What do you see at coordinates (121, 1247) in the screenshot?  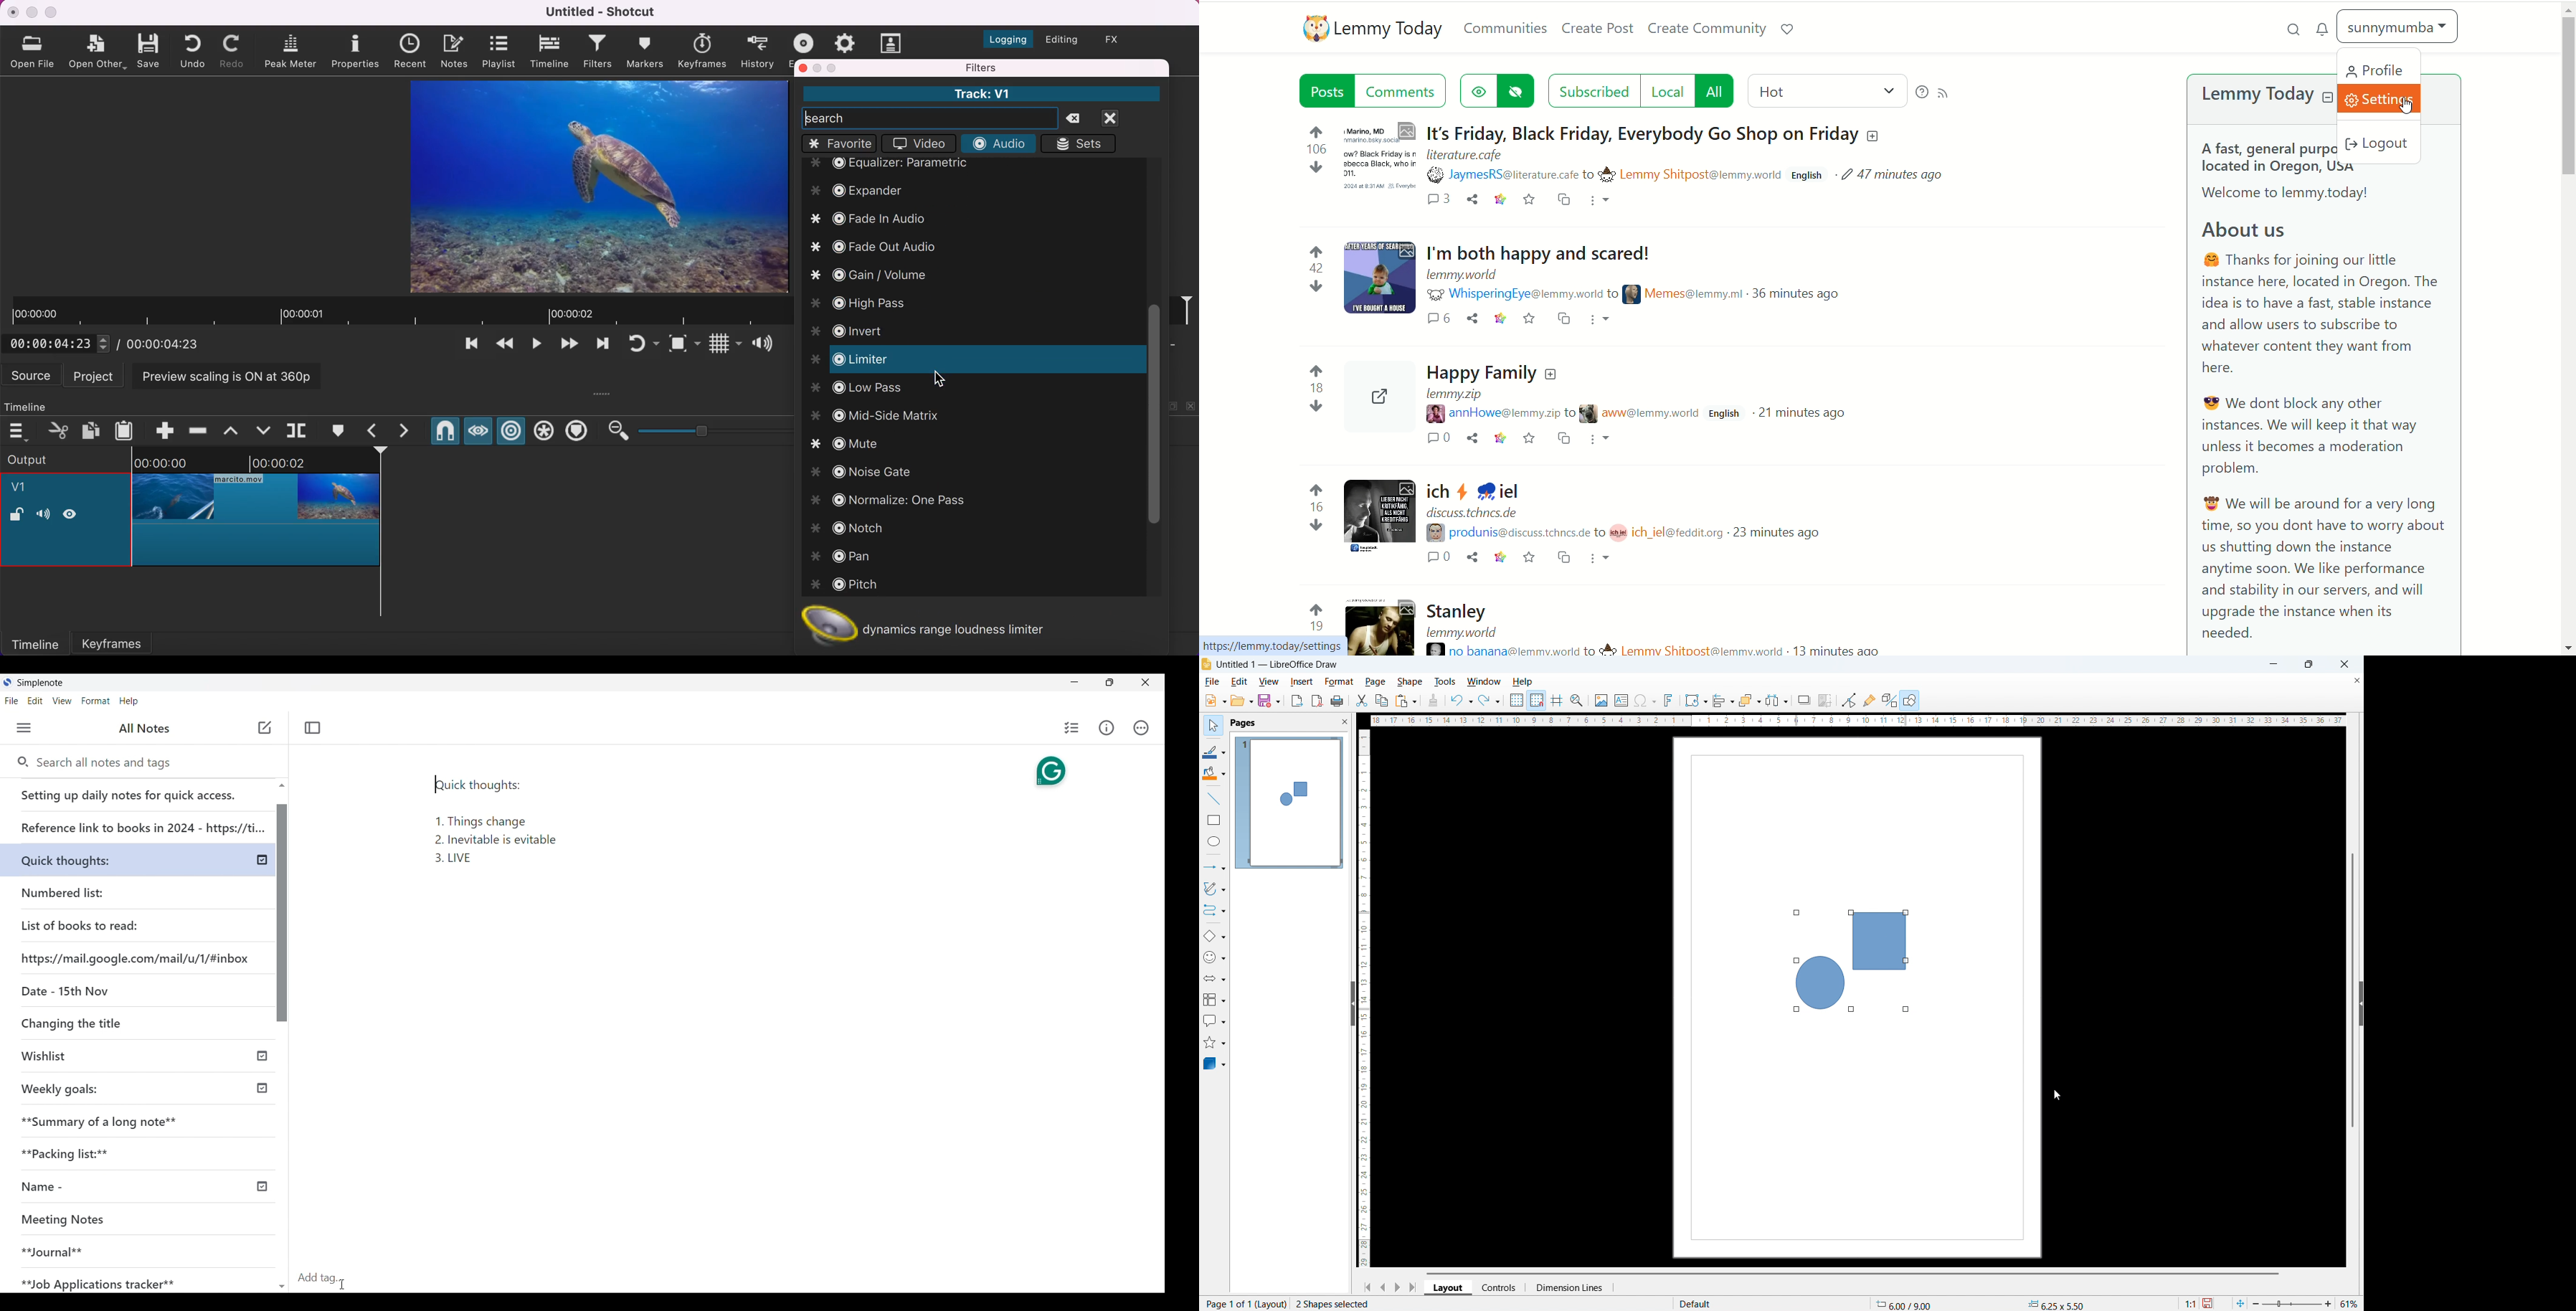 I see `Journal` at bounding box center [121, 1247].